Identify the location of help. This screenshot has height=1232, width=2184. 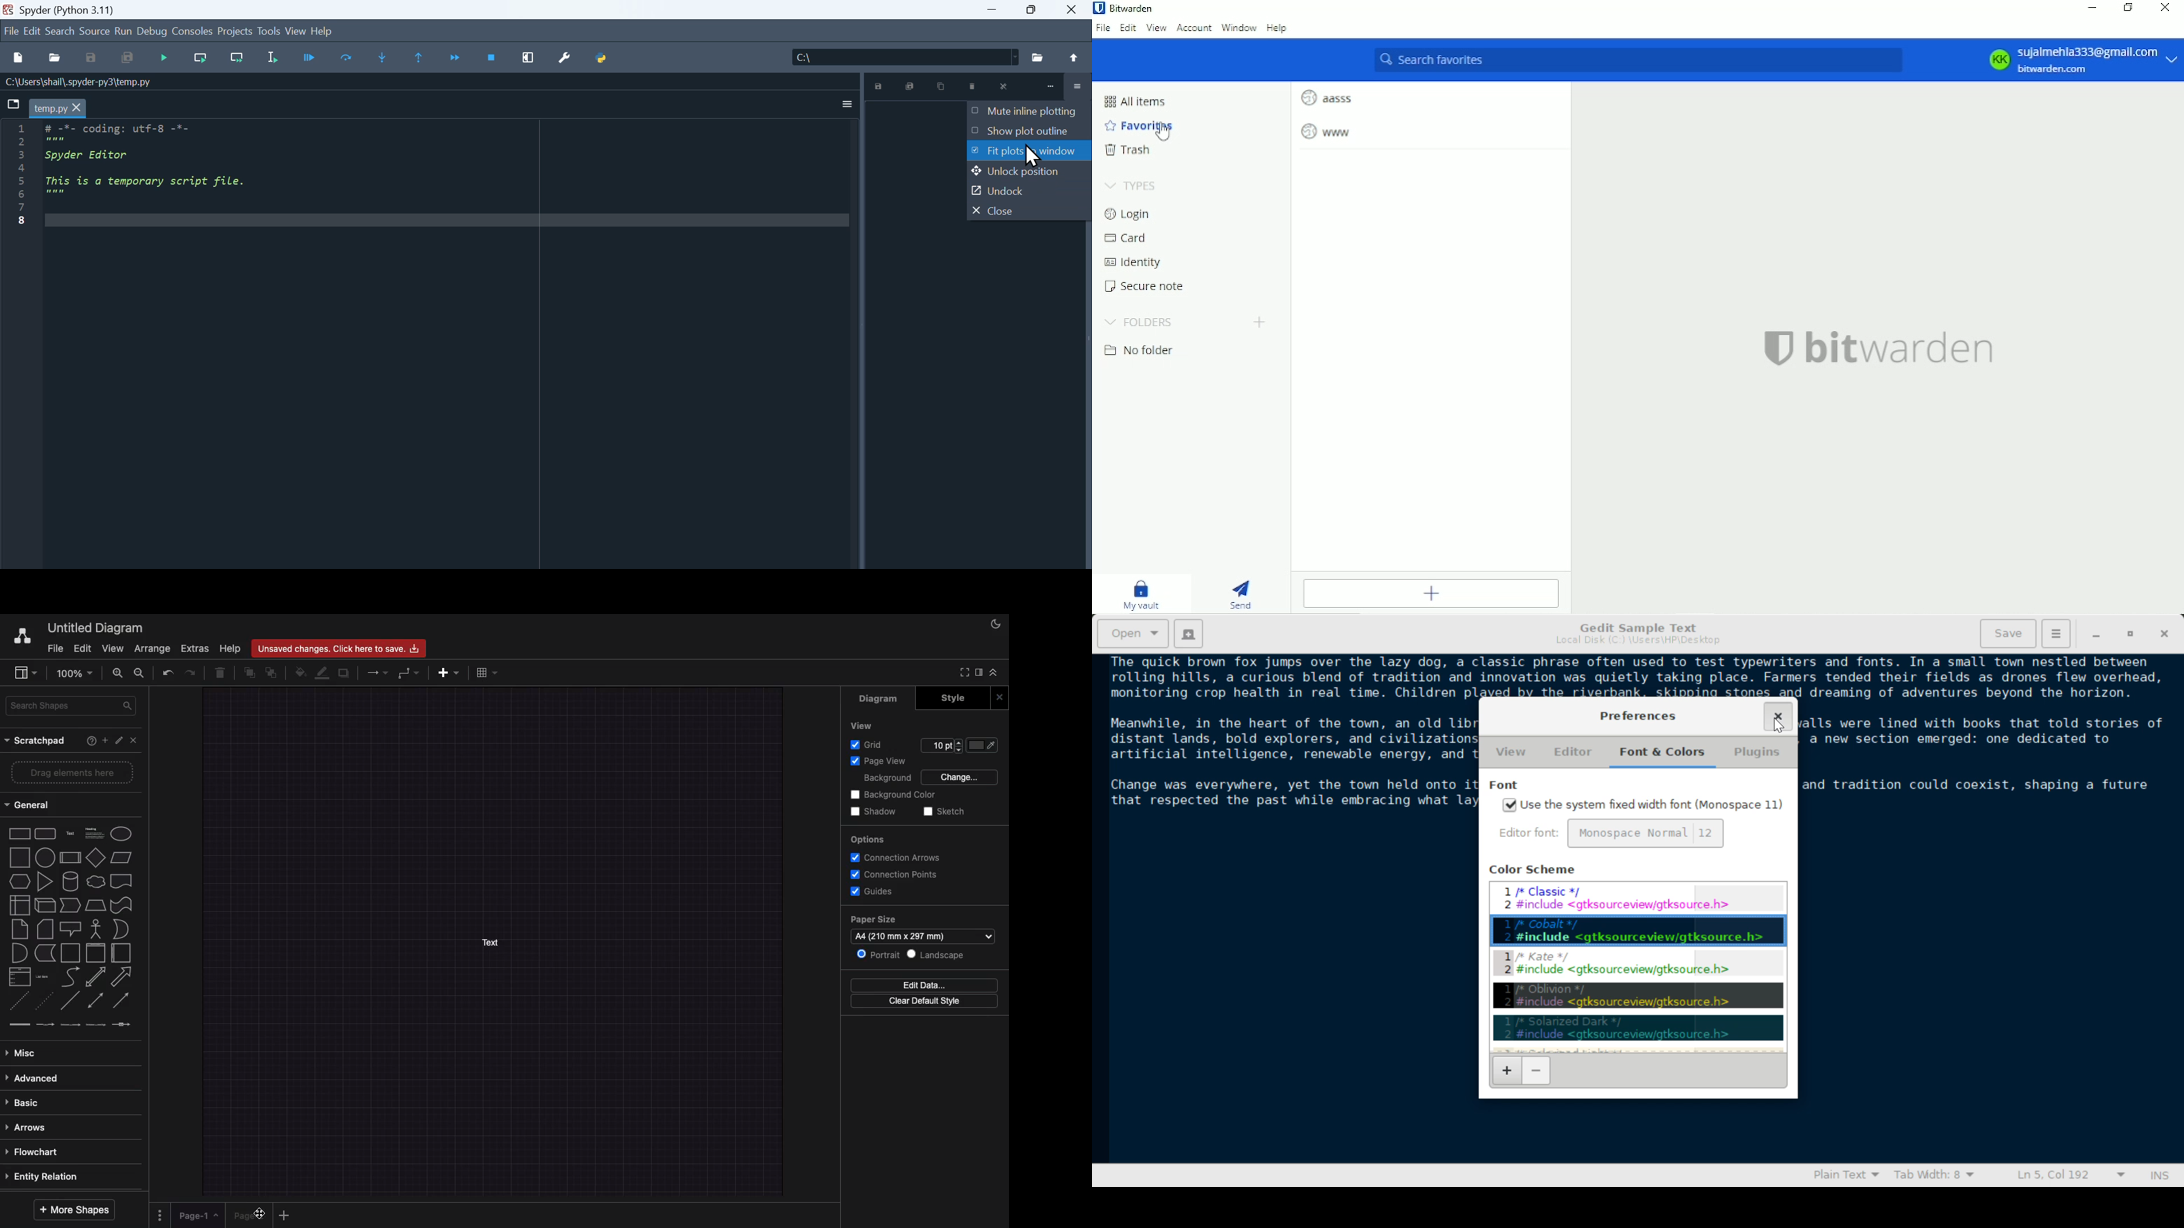
(330, 32).